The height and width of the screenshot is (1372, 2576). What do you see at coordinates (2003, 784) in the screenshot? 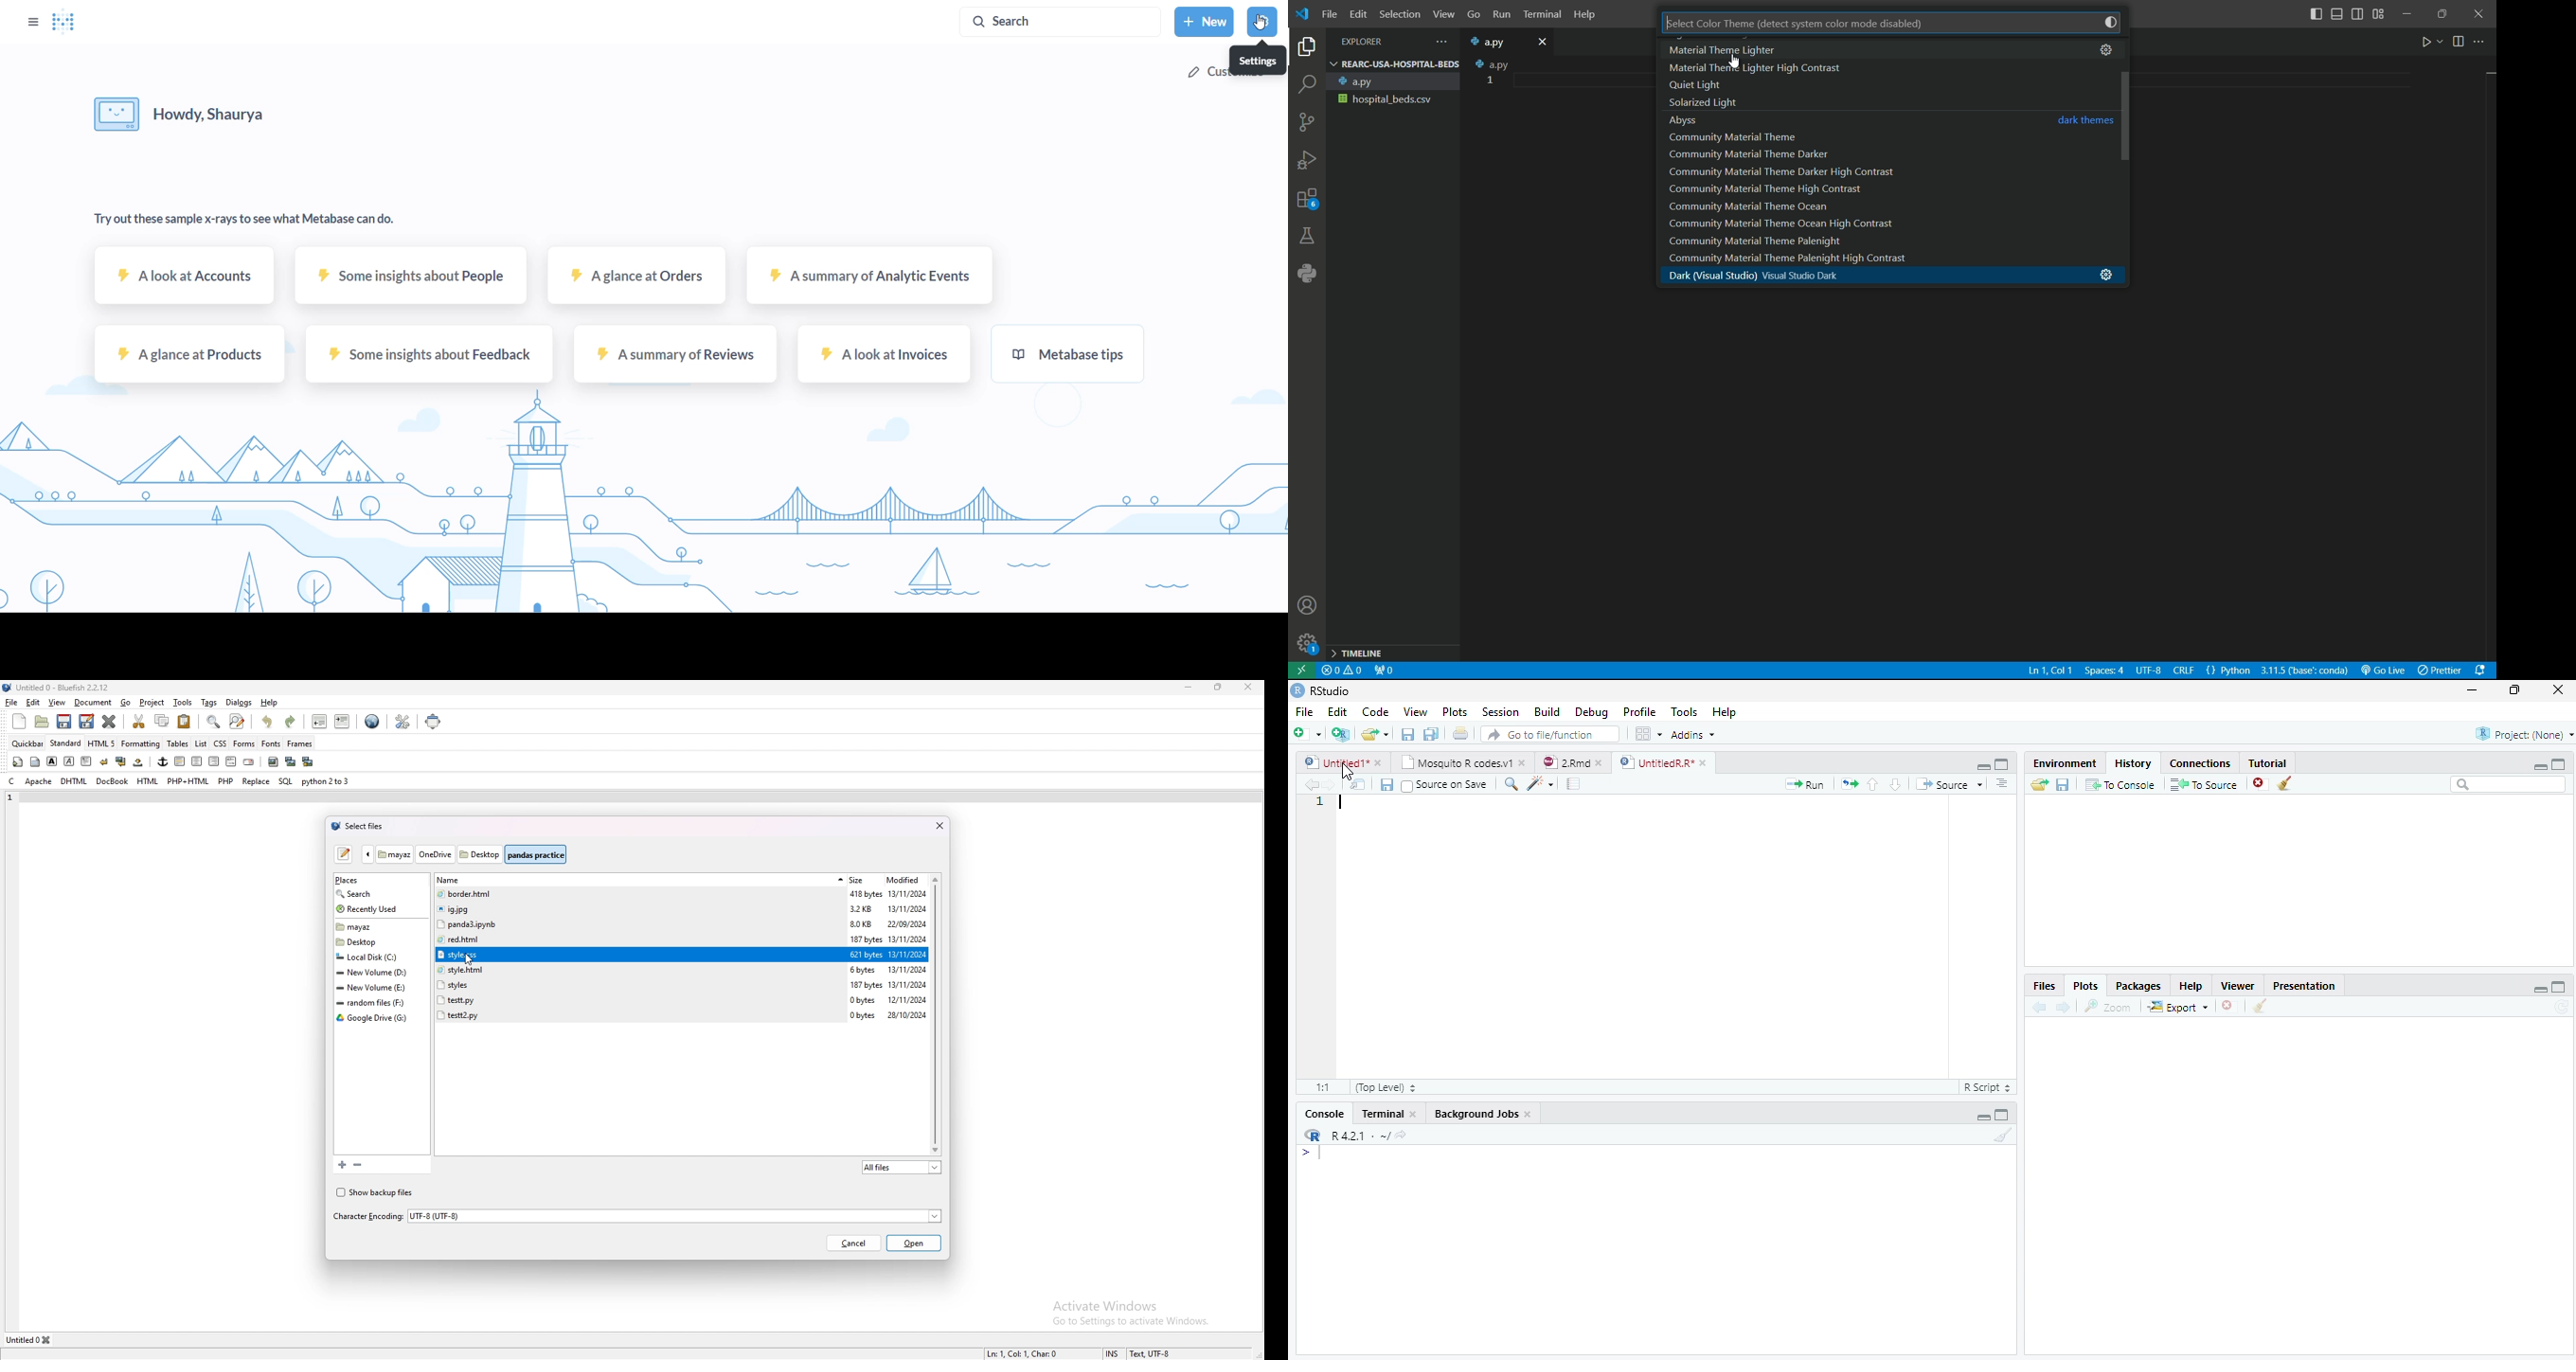
I see `Aligns` at bounding box center [2003, 784].